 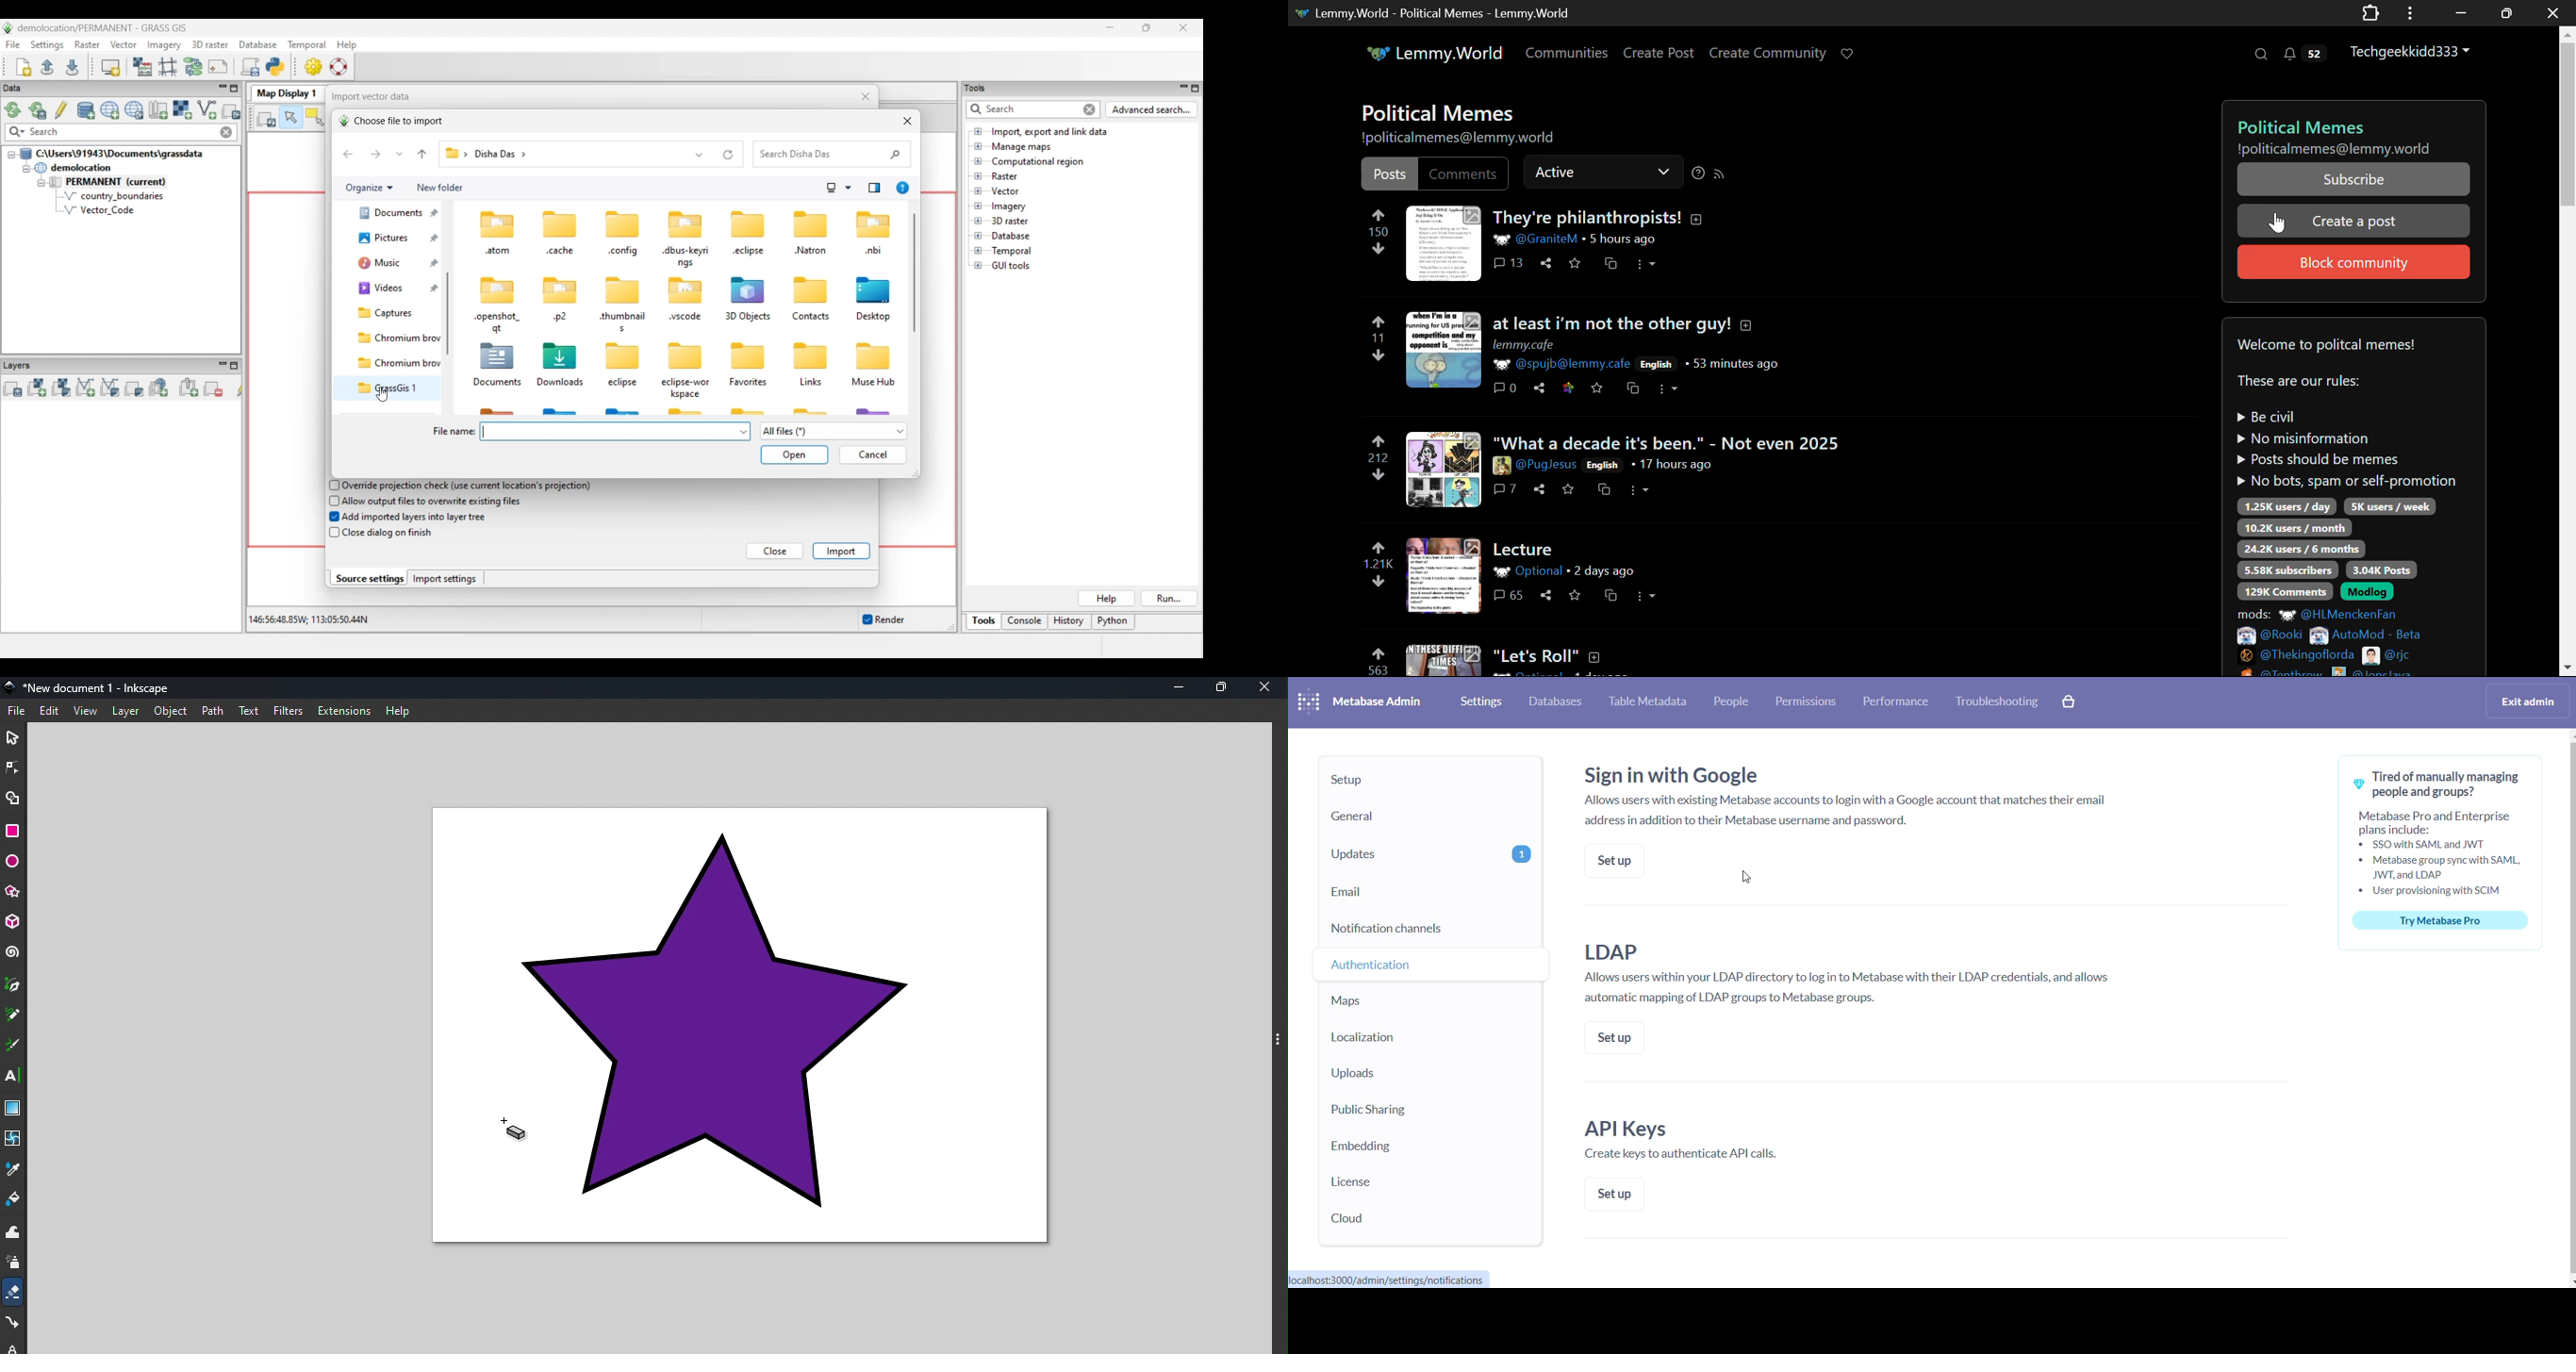 What do you see at coordinates (345, 711) in the screenshot?
I see `extensions` at bounding box center [345, 711].